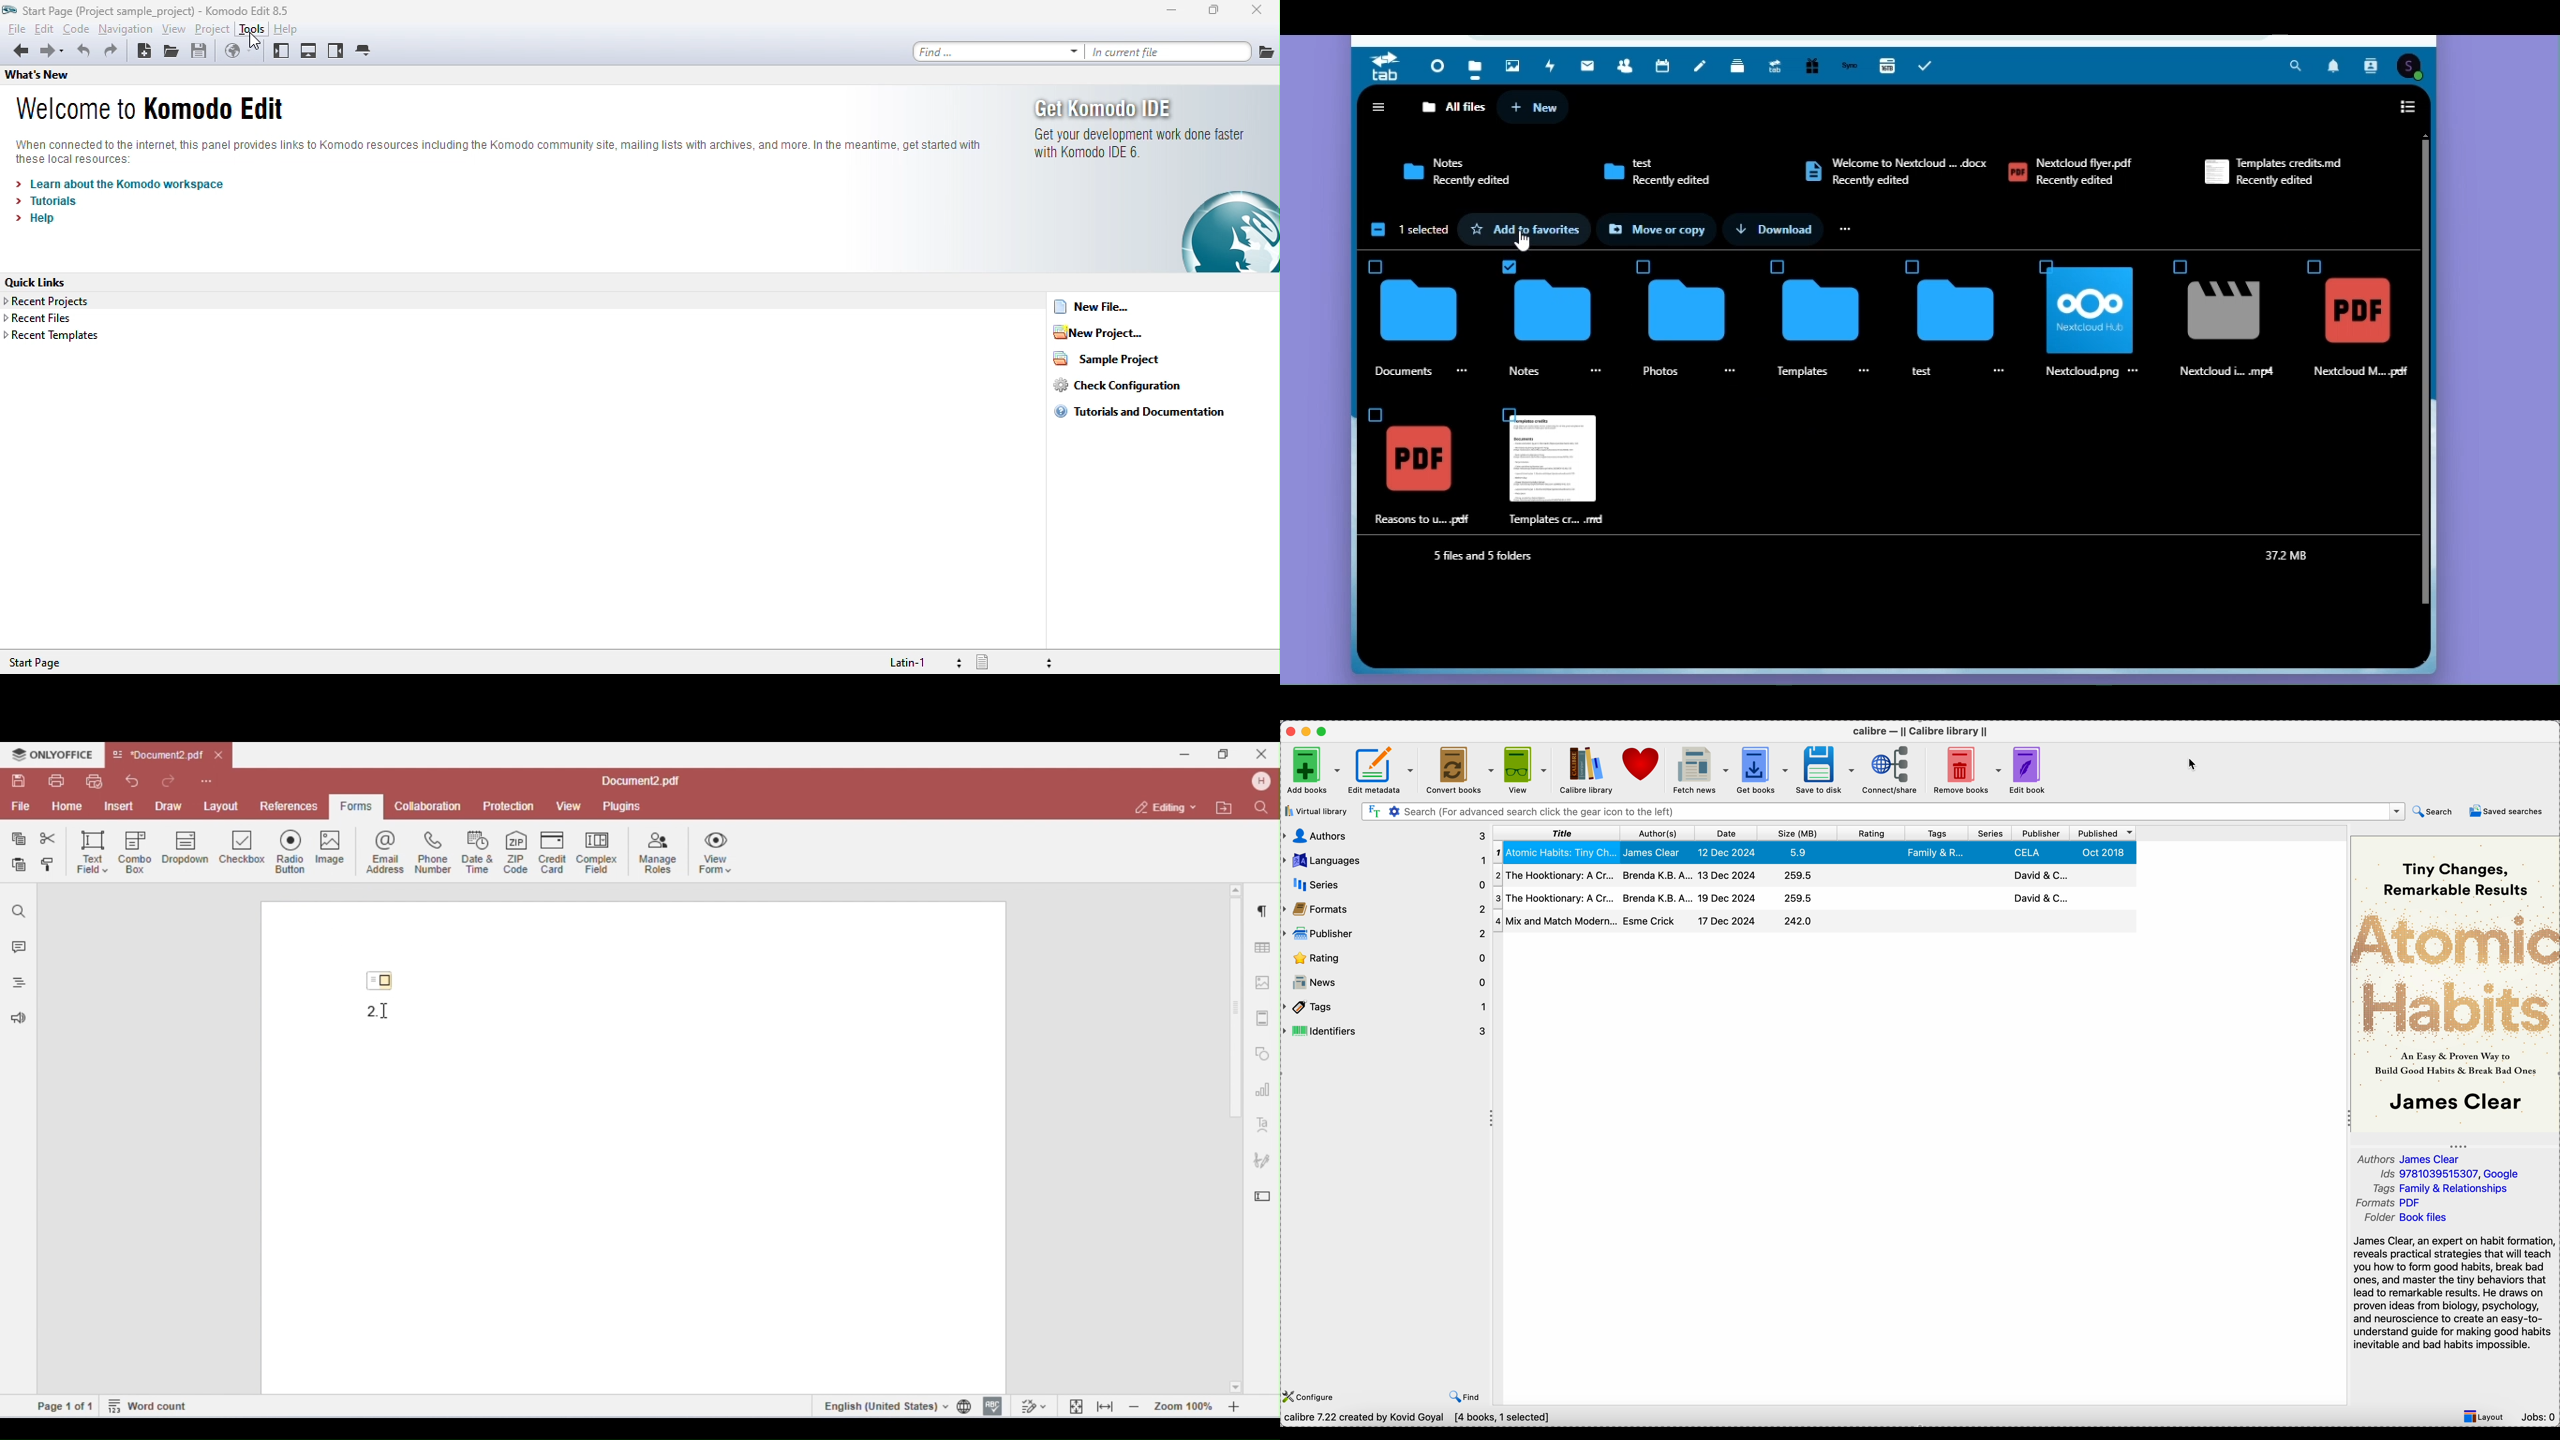 This screenshot has width=2576, height=1456. I want to click on saved searches, so click(2506, 812).